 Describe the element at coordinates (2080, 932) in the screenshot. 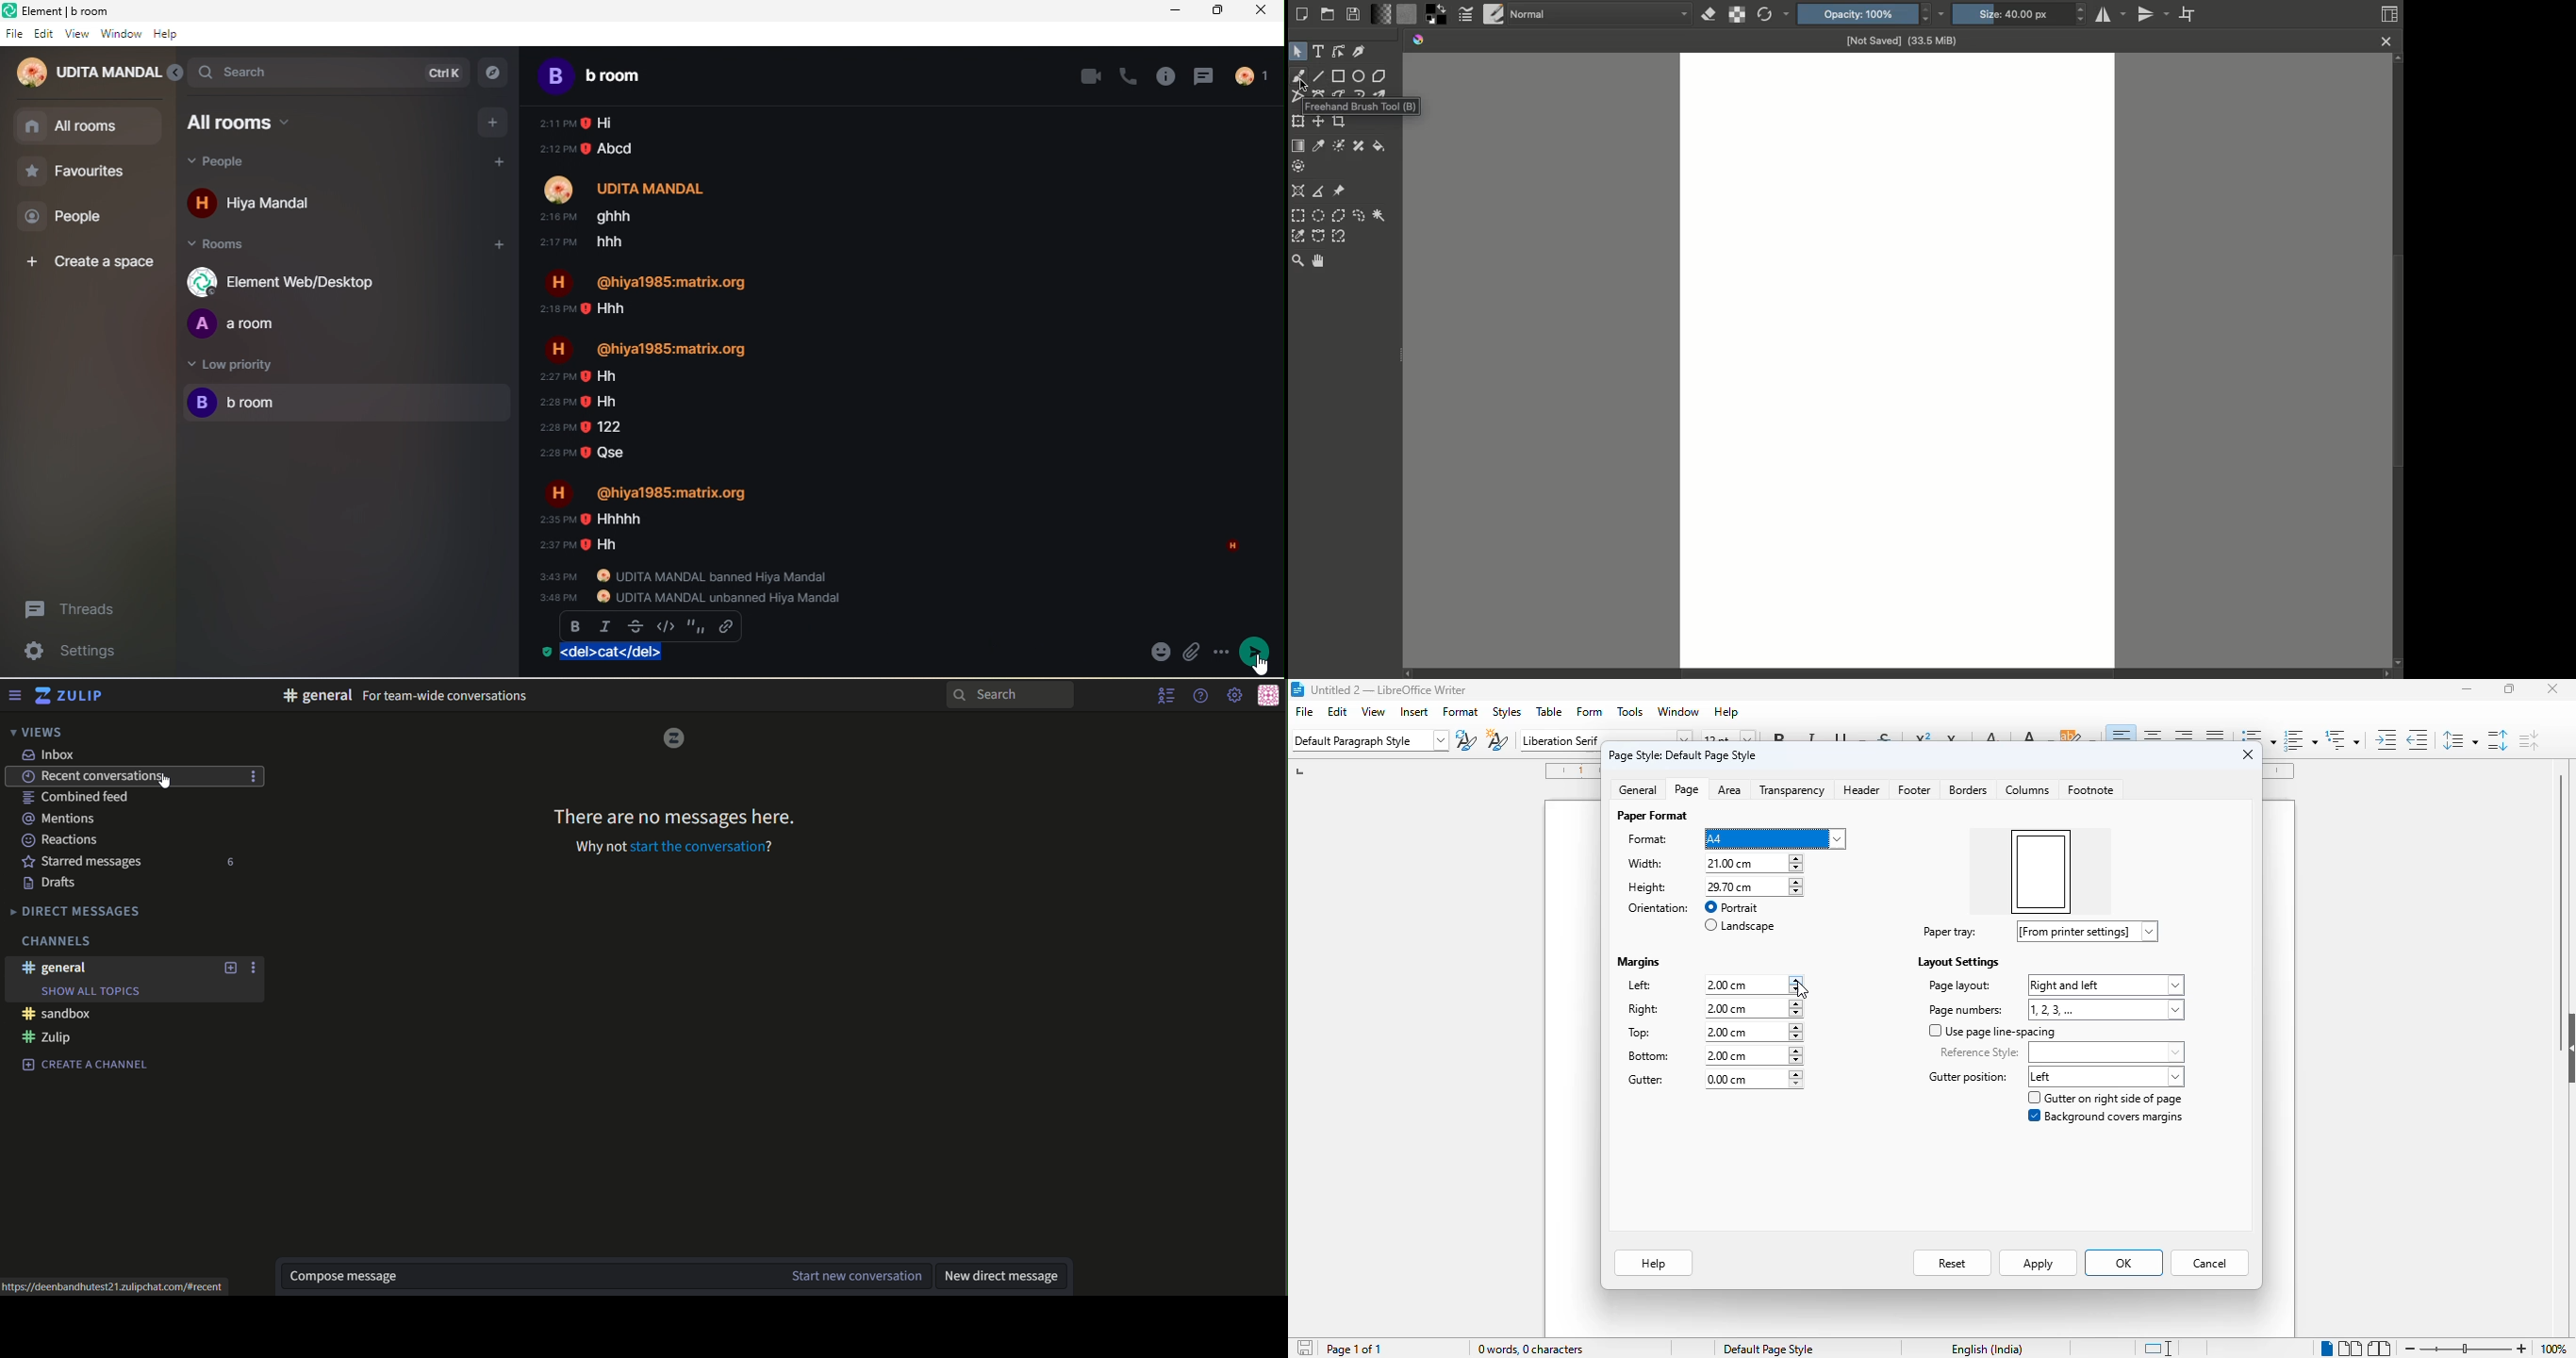

I see `paper tray options` at that location.